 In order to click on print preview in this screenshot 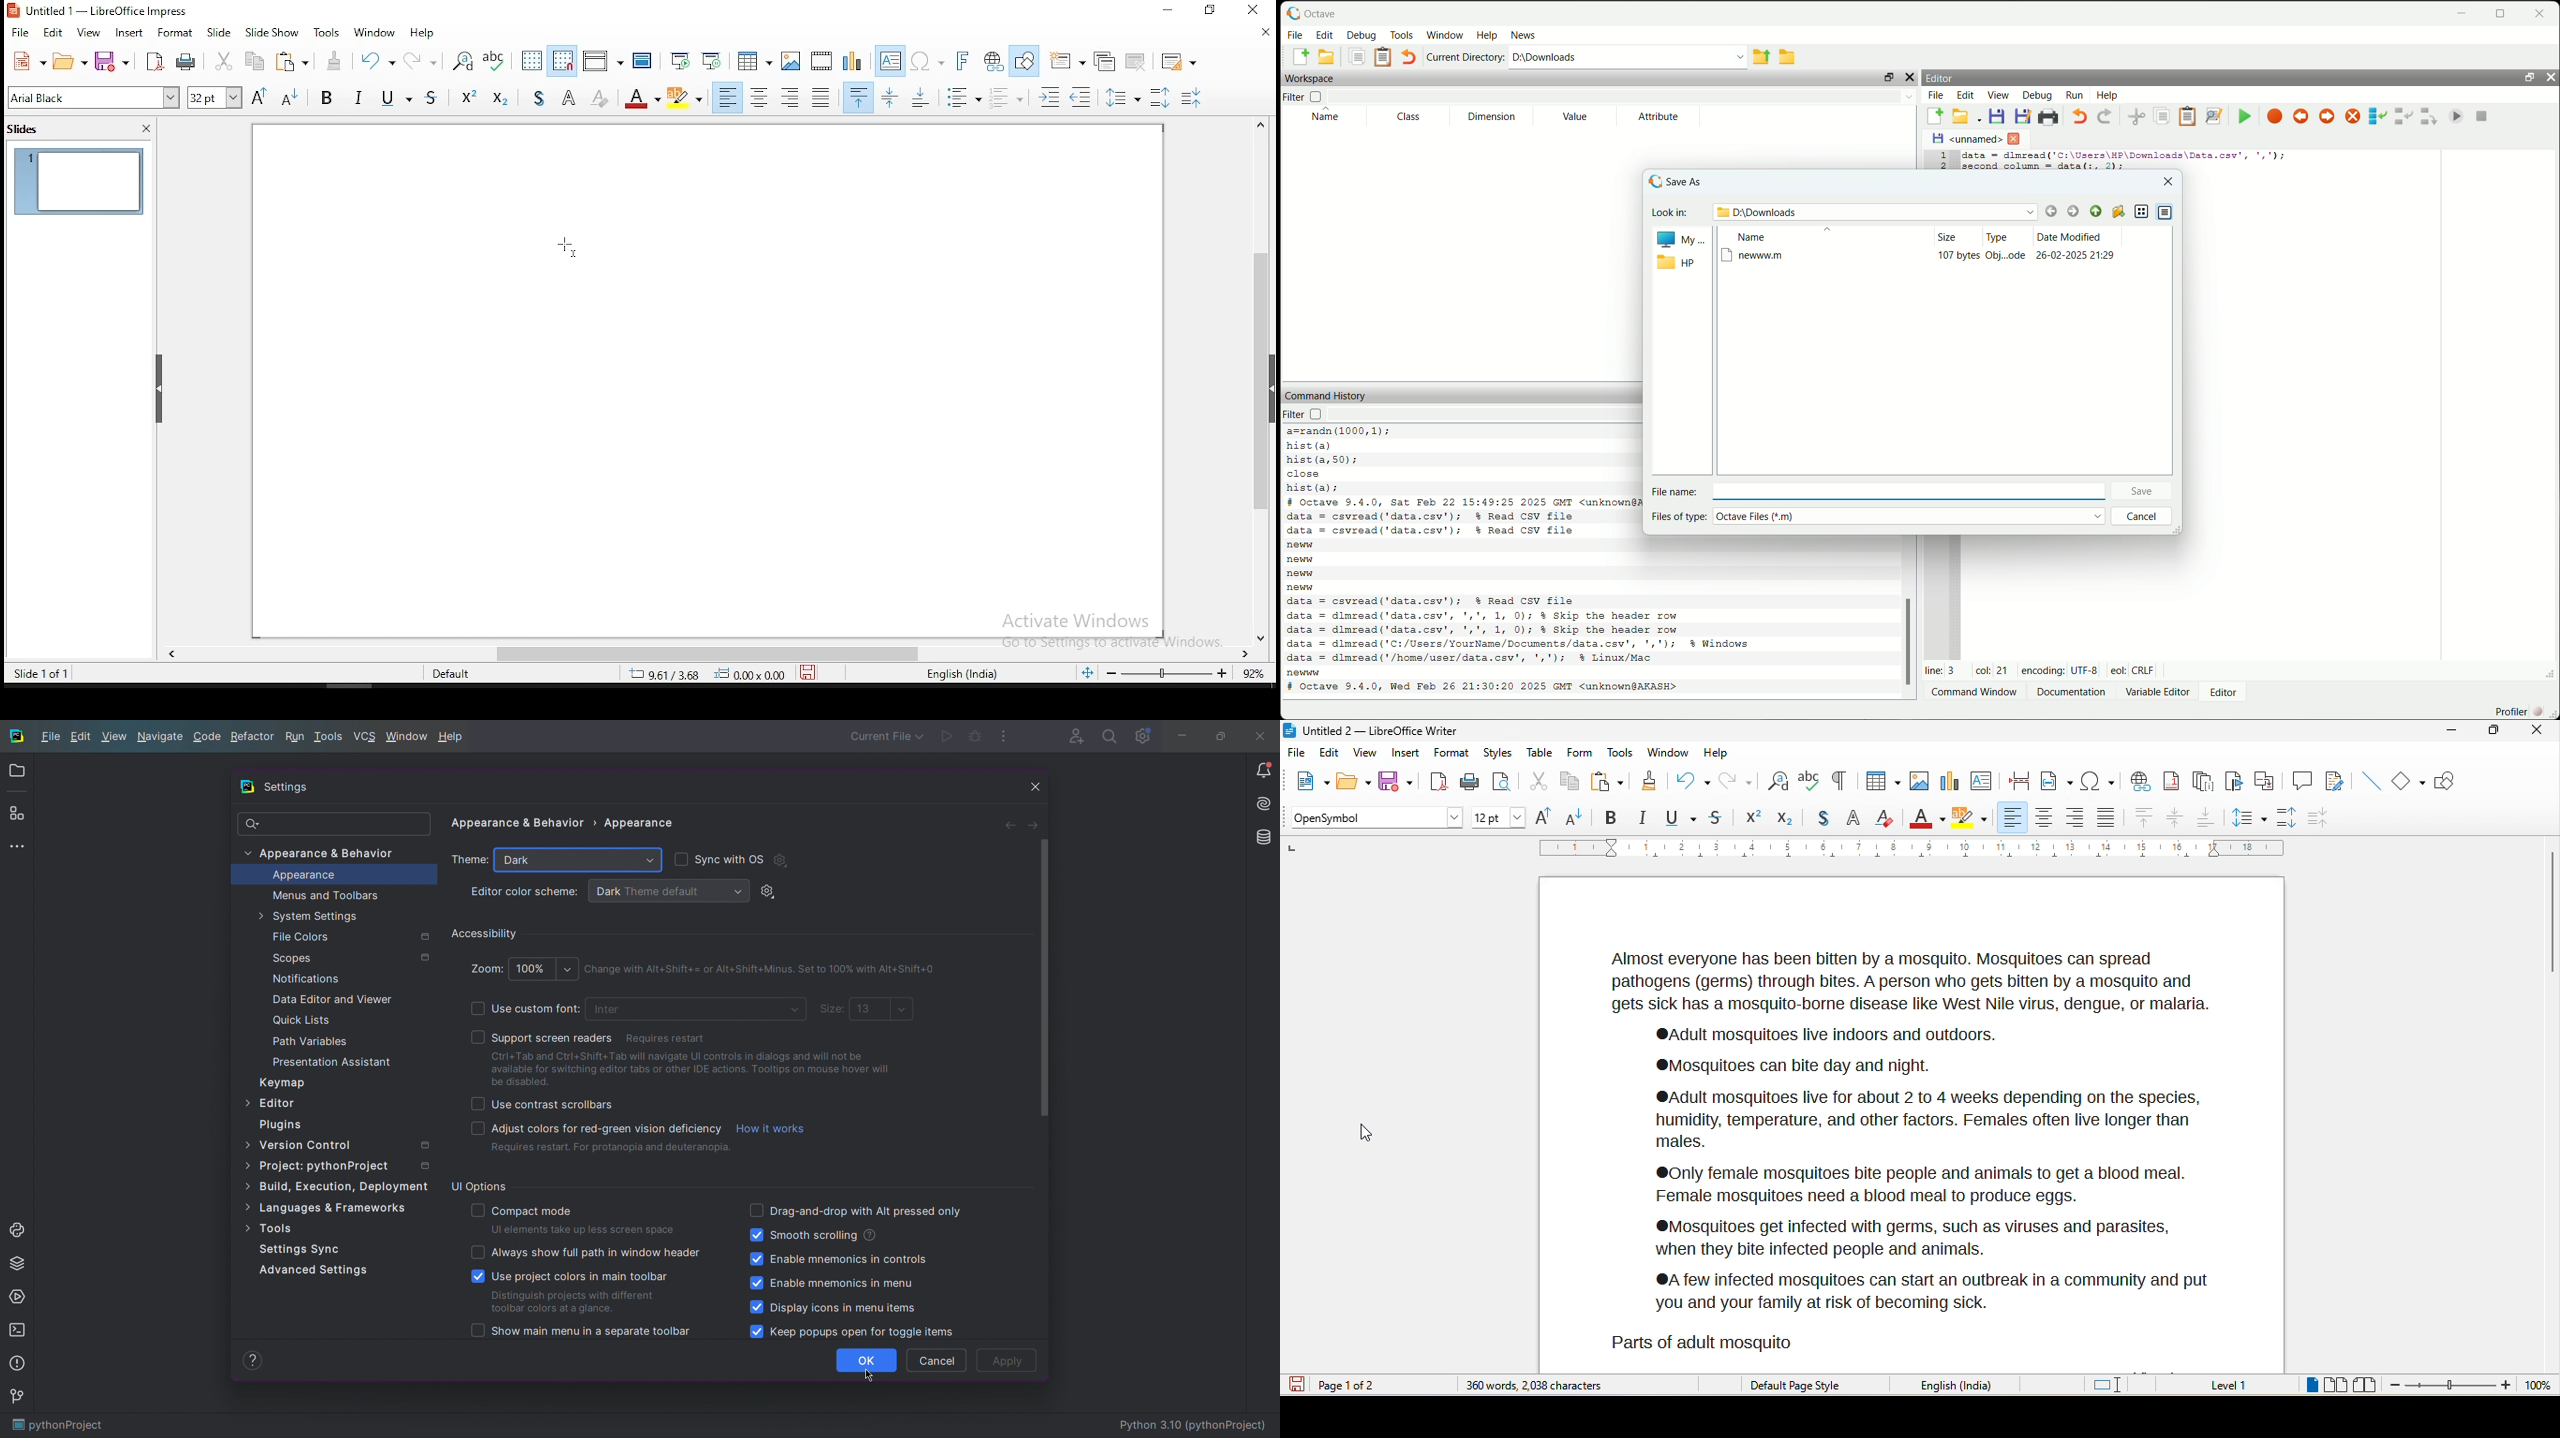, I will do `click(1502, 784)`.